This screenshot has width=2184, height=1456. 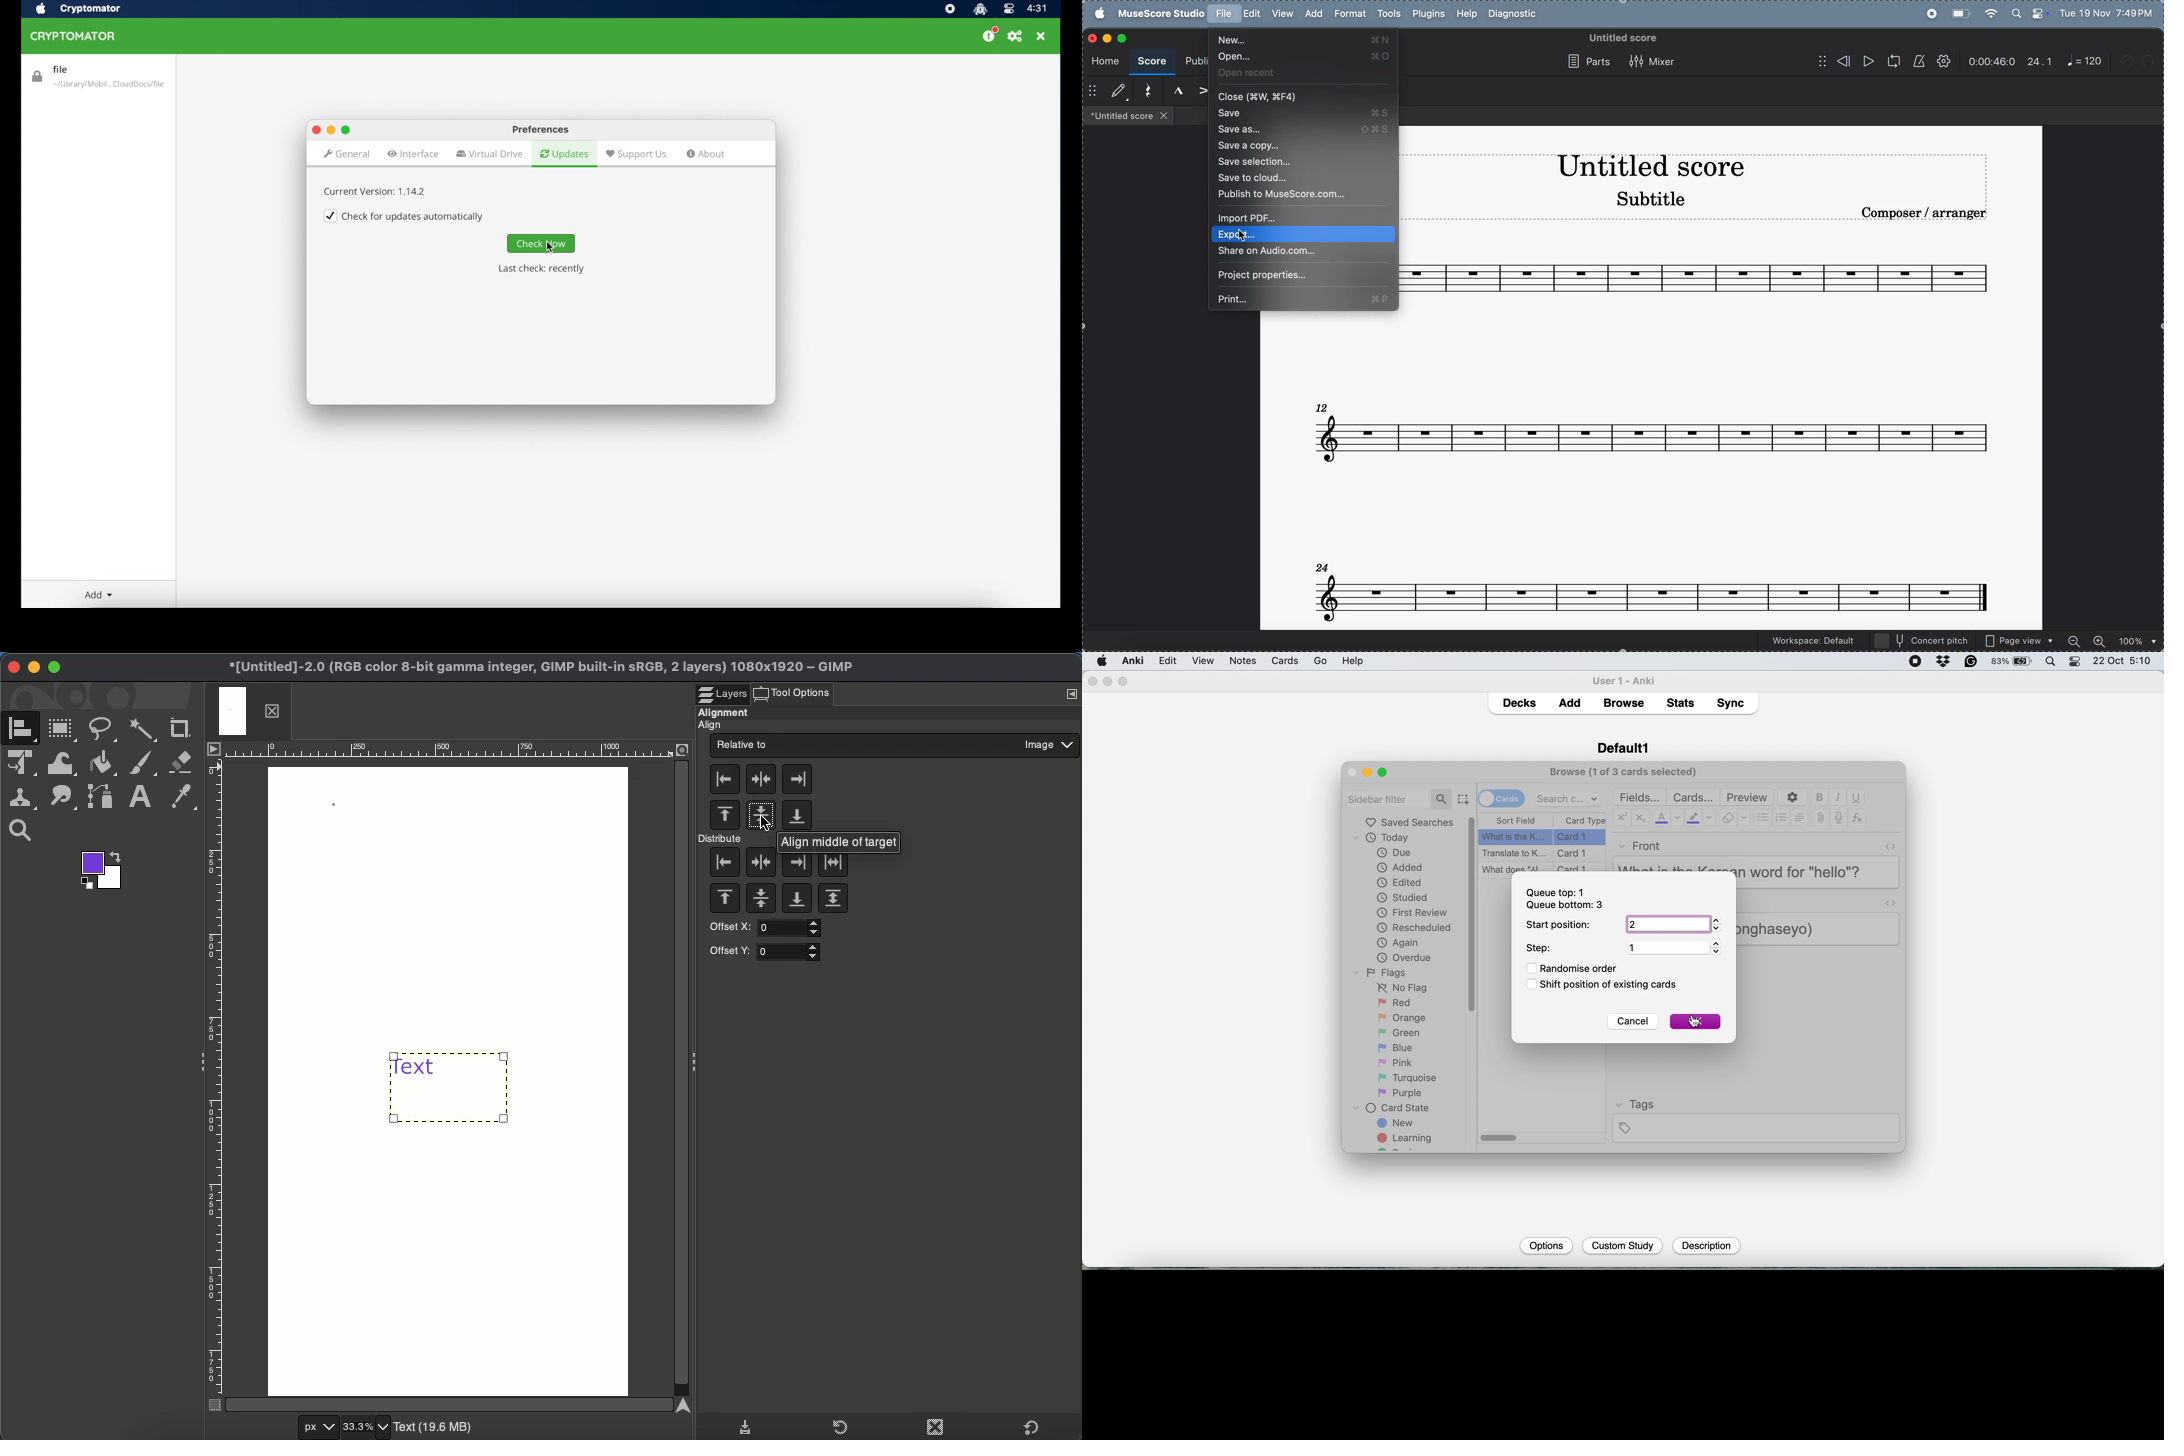 What do you see at coordinates (1812, 641) in the screenshot?
I see `Workspace default` at bounding box center [1812, 641].